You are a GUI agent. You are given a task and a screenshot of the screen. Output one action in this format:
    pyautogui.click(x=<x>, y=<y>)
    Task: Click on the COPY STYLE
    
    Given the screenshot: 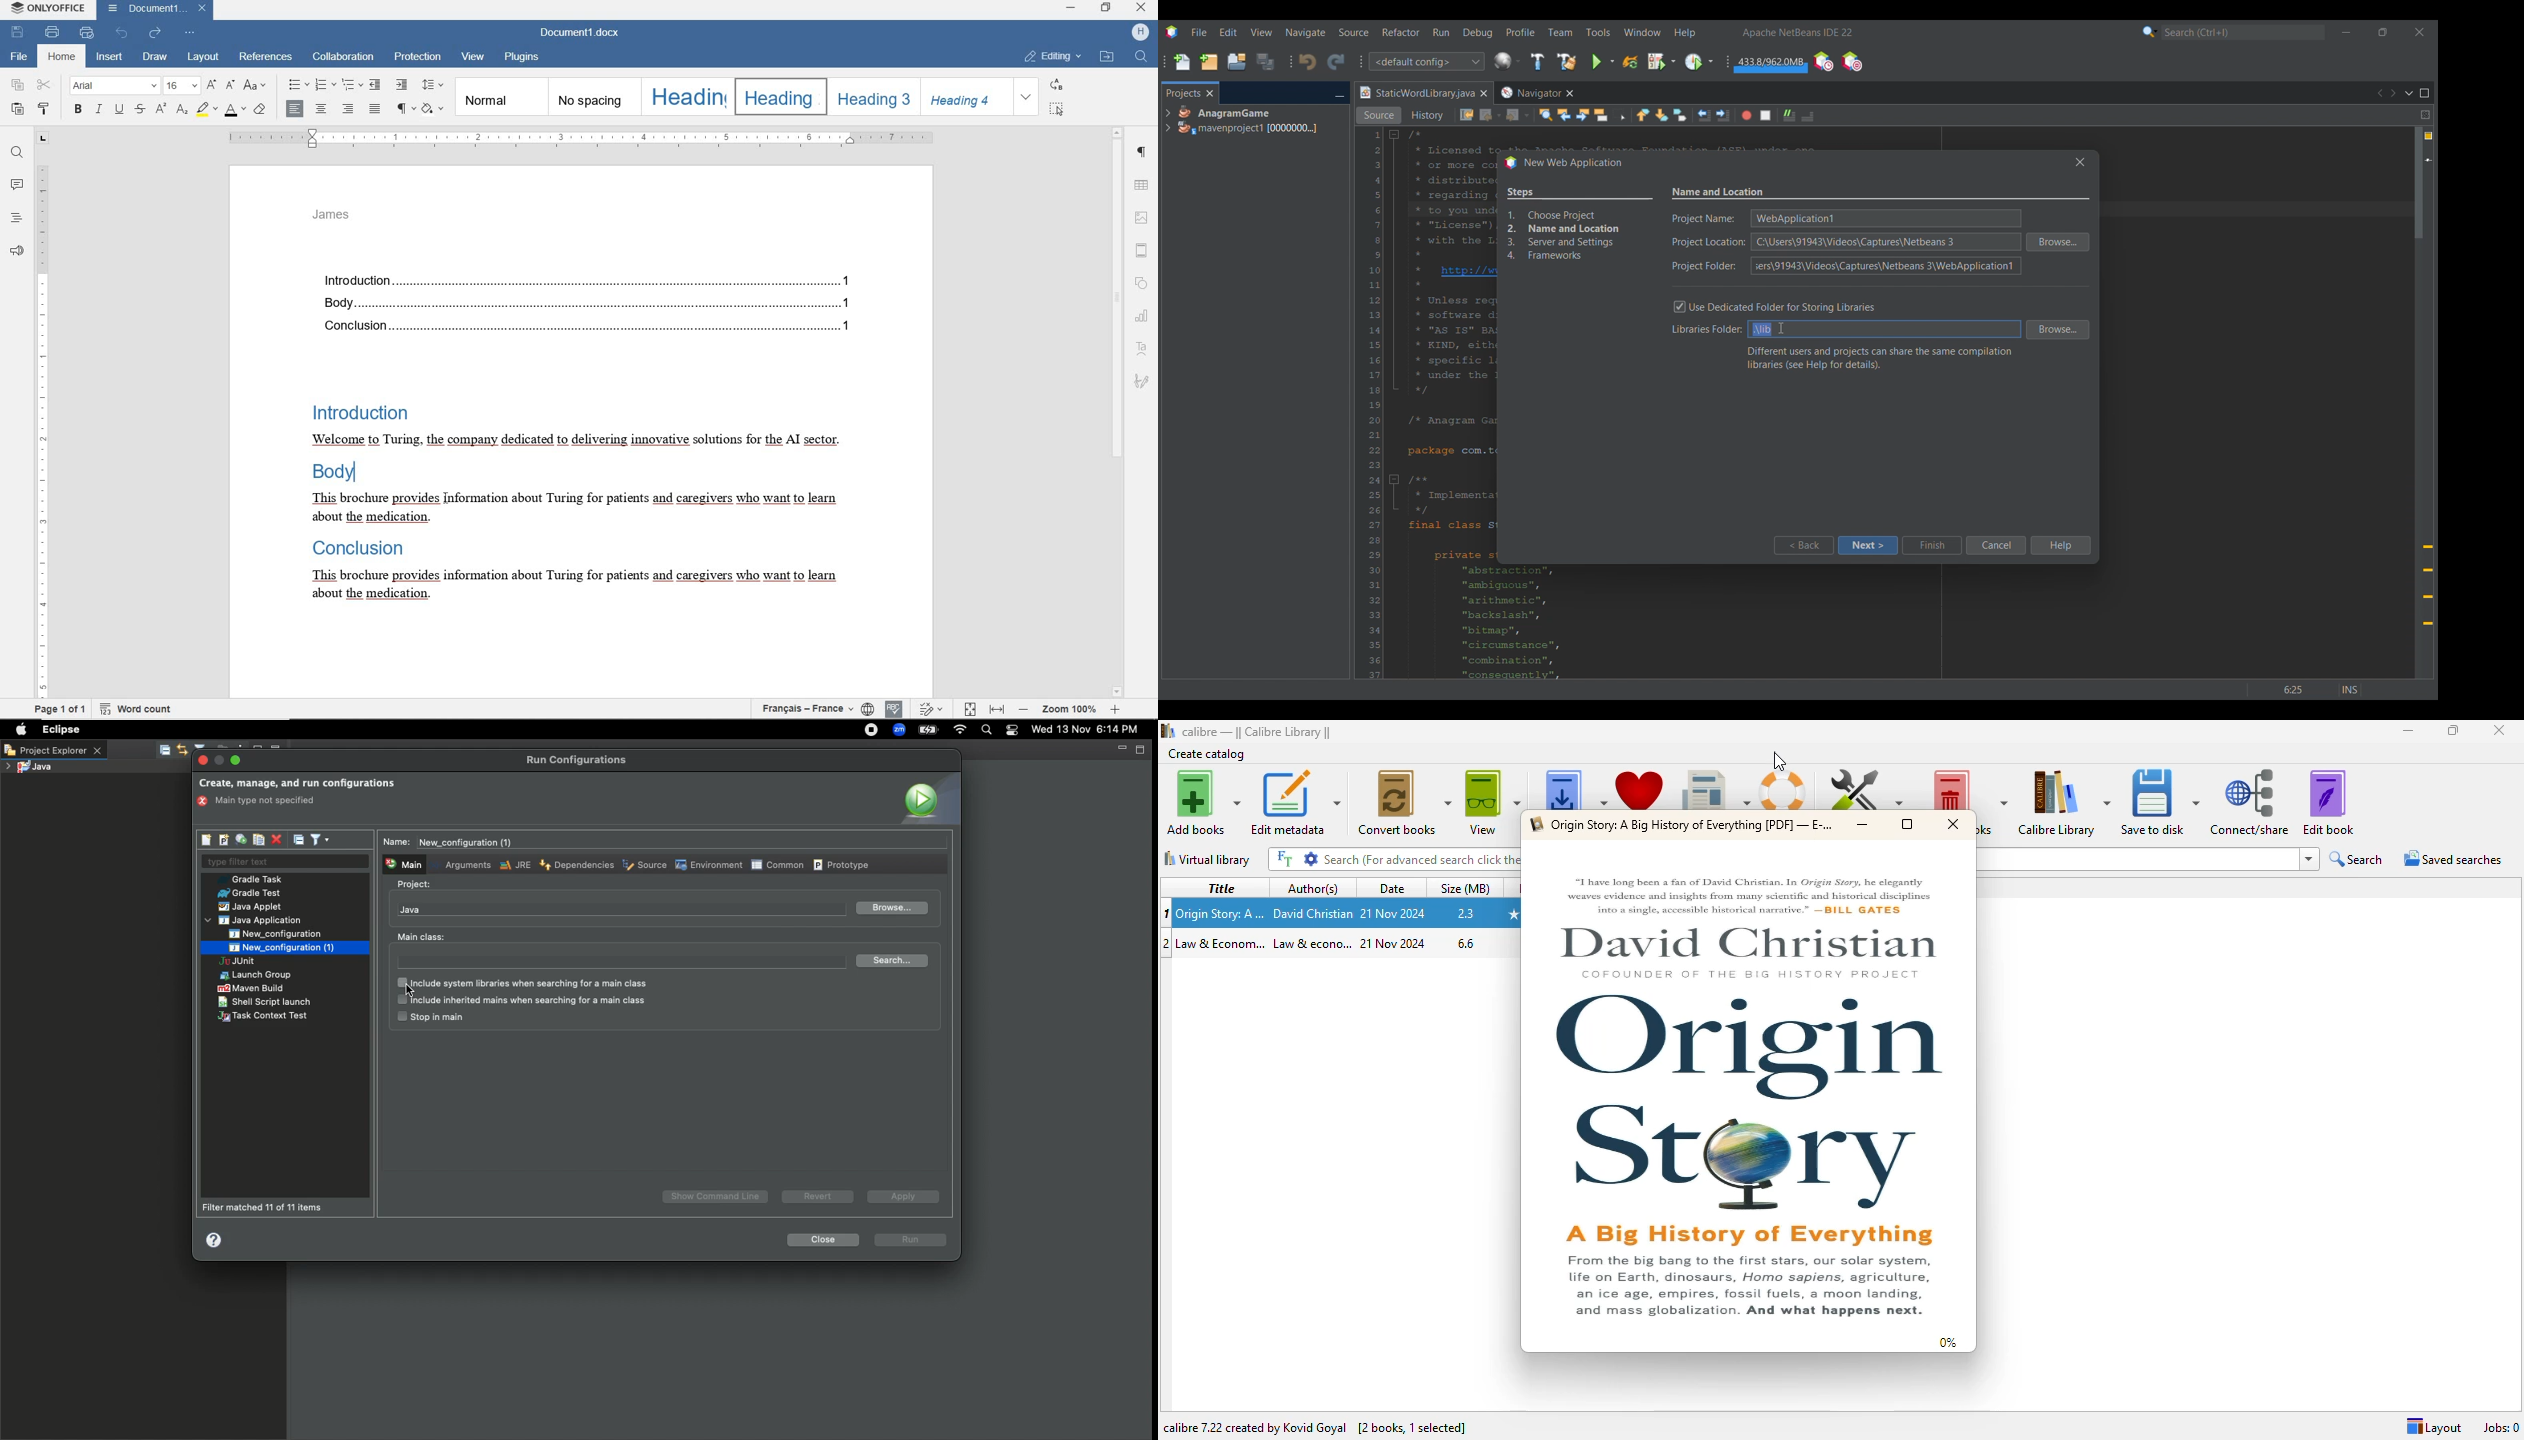 What is the action you would take?
    pyautogui.click(x=45, y=108)
    